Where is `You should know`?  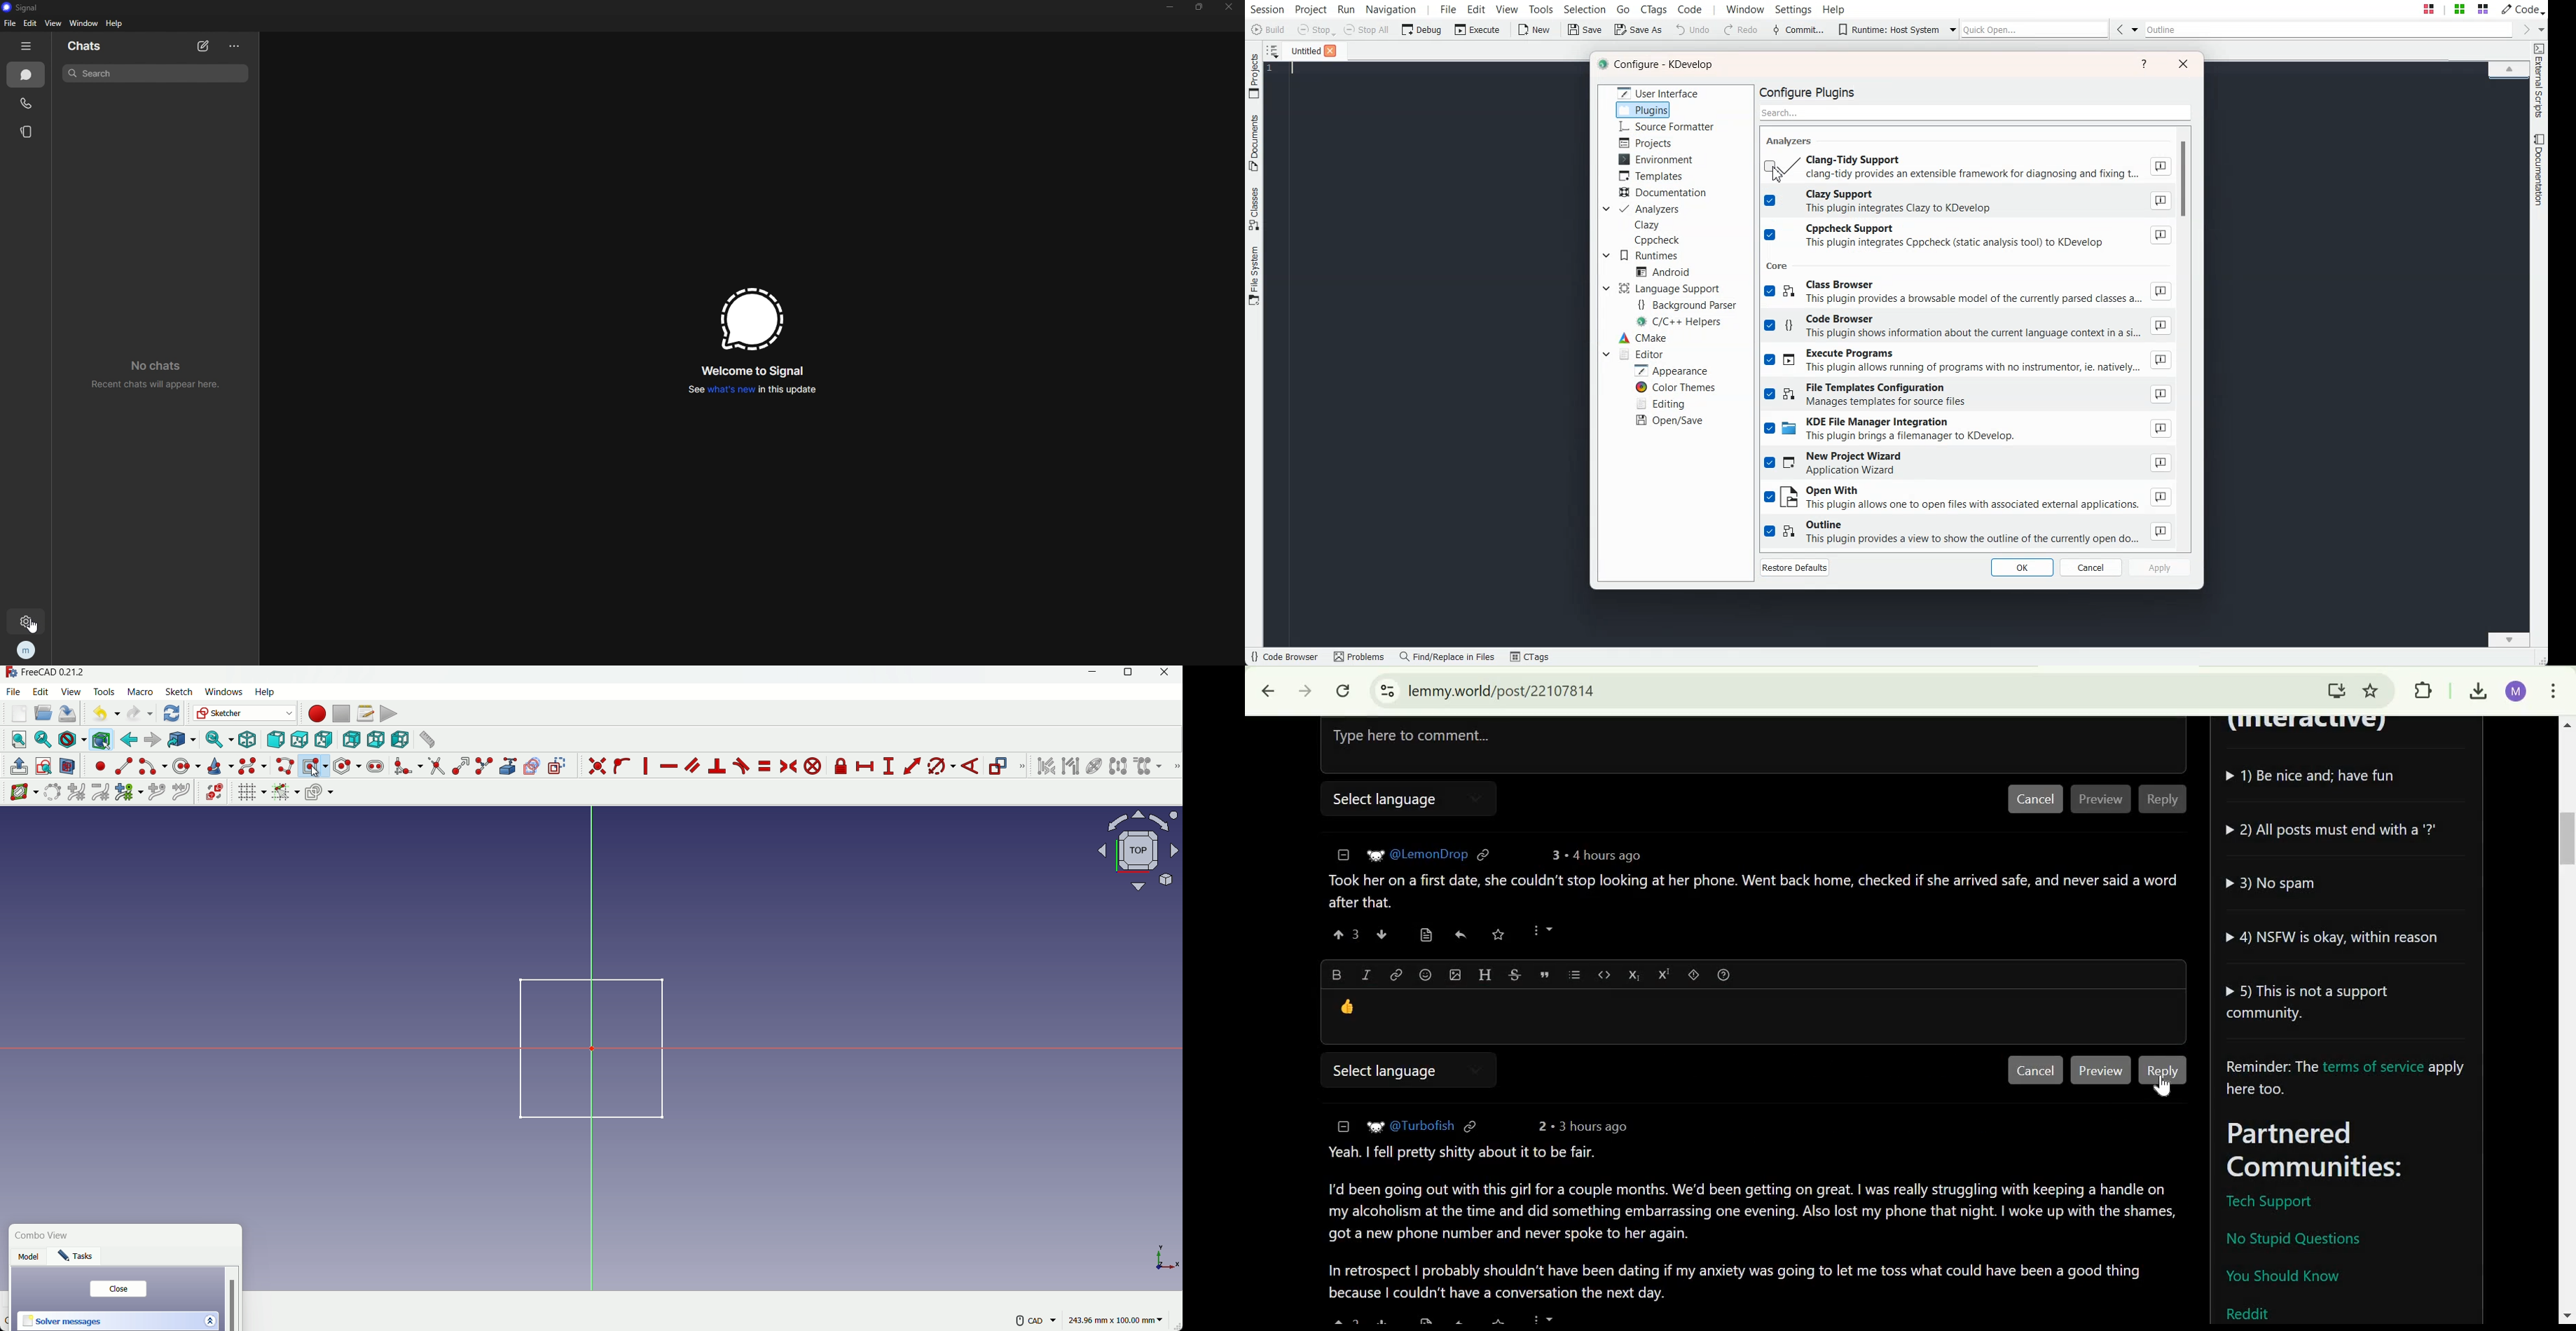 You should know is located at coordinates (2283, 1278).